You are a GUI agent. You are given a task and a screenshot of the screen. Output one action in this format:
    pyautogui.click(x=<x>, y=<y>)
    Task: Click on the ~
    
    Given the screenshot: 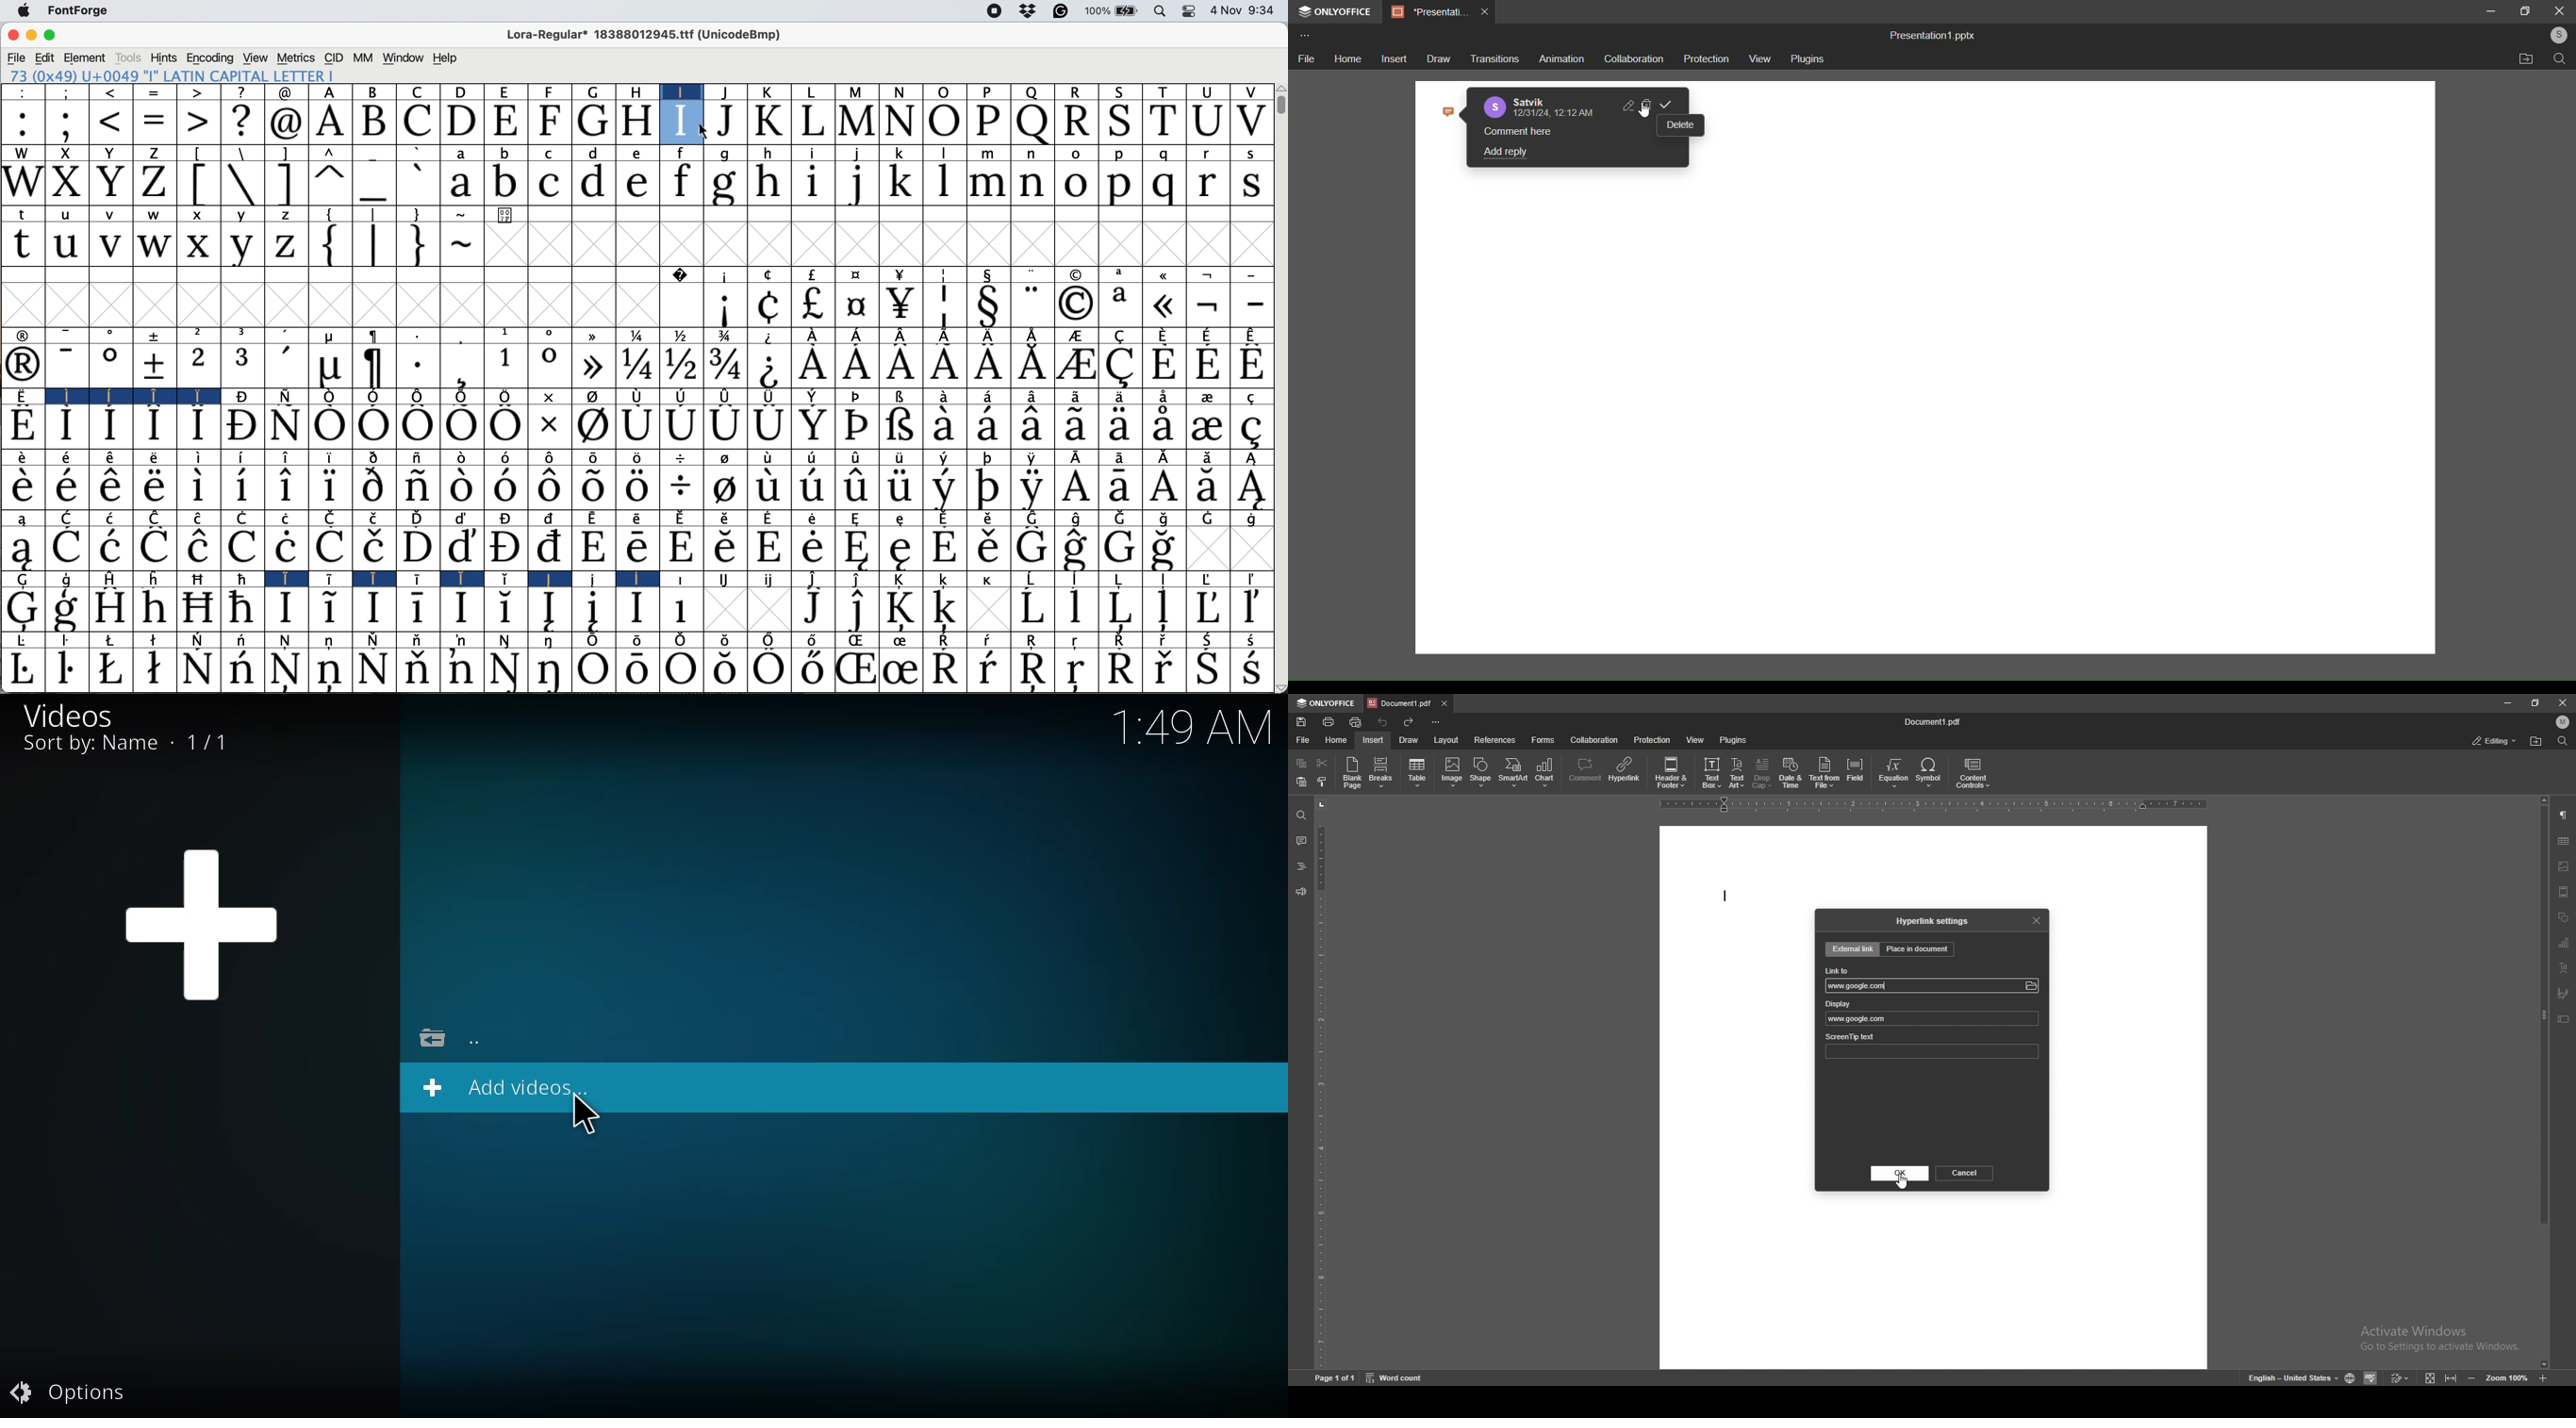 What is the action you would take?
    pyautogui.click(x=461, y=245)
    